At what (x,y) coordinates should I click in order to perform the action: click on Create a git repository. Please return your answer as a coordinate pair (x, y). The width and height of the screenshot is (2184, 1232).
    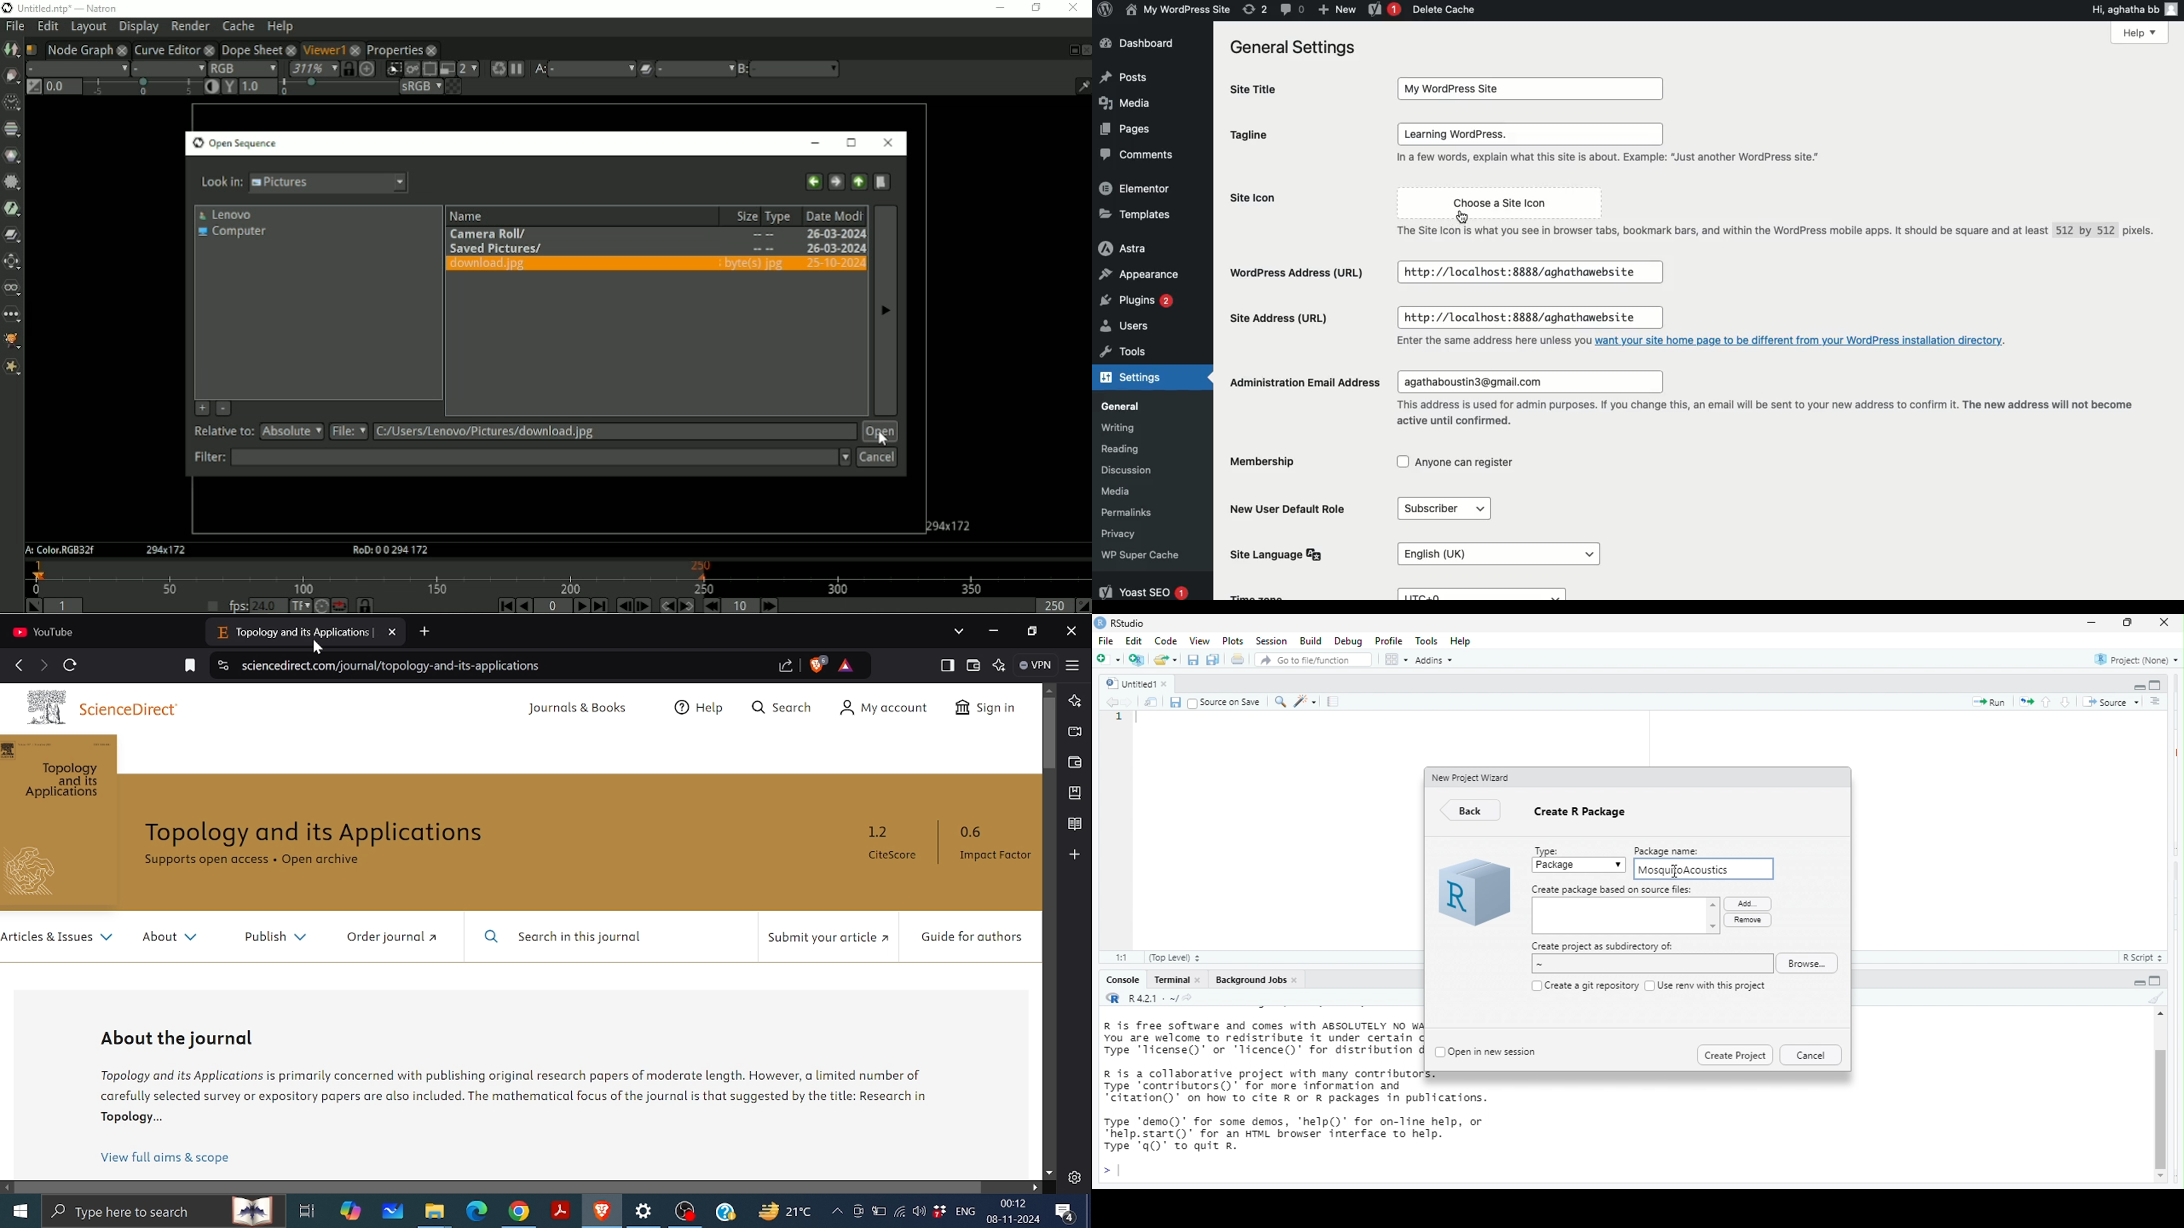
    Looking at the image, I should click on (1591, 985).